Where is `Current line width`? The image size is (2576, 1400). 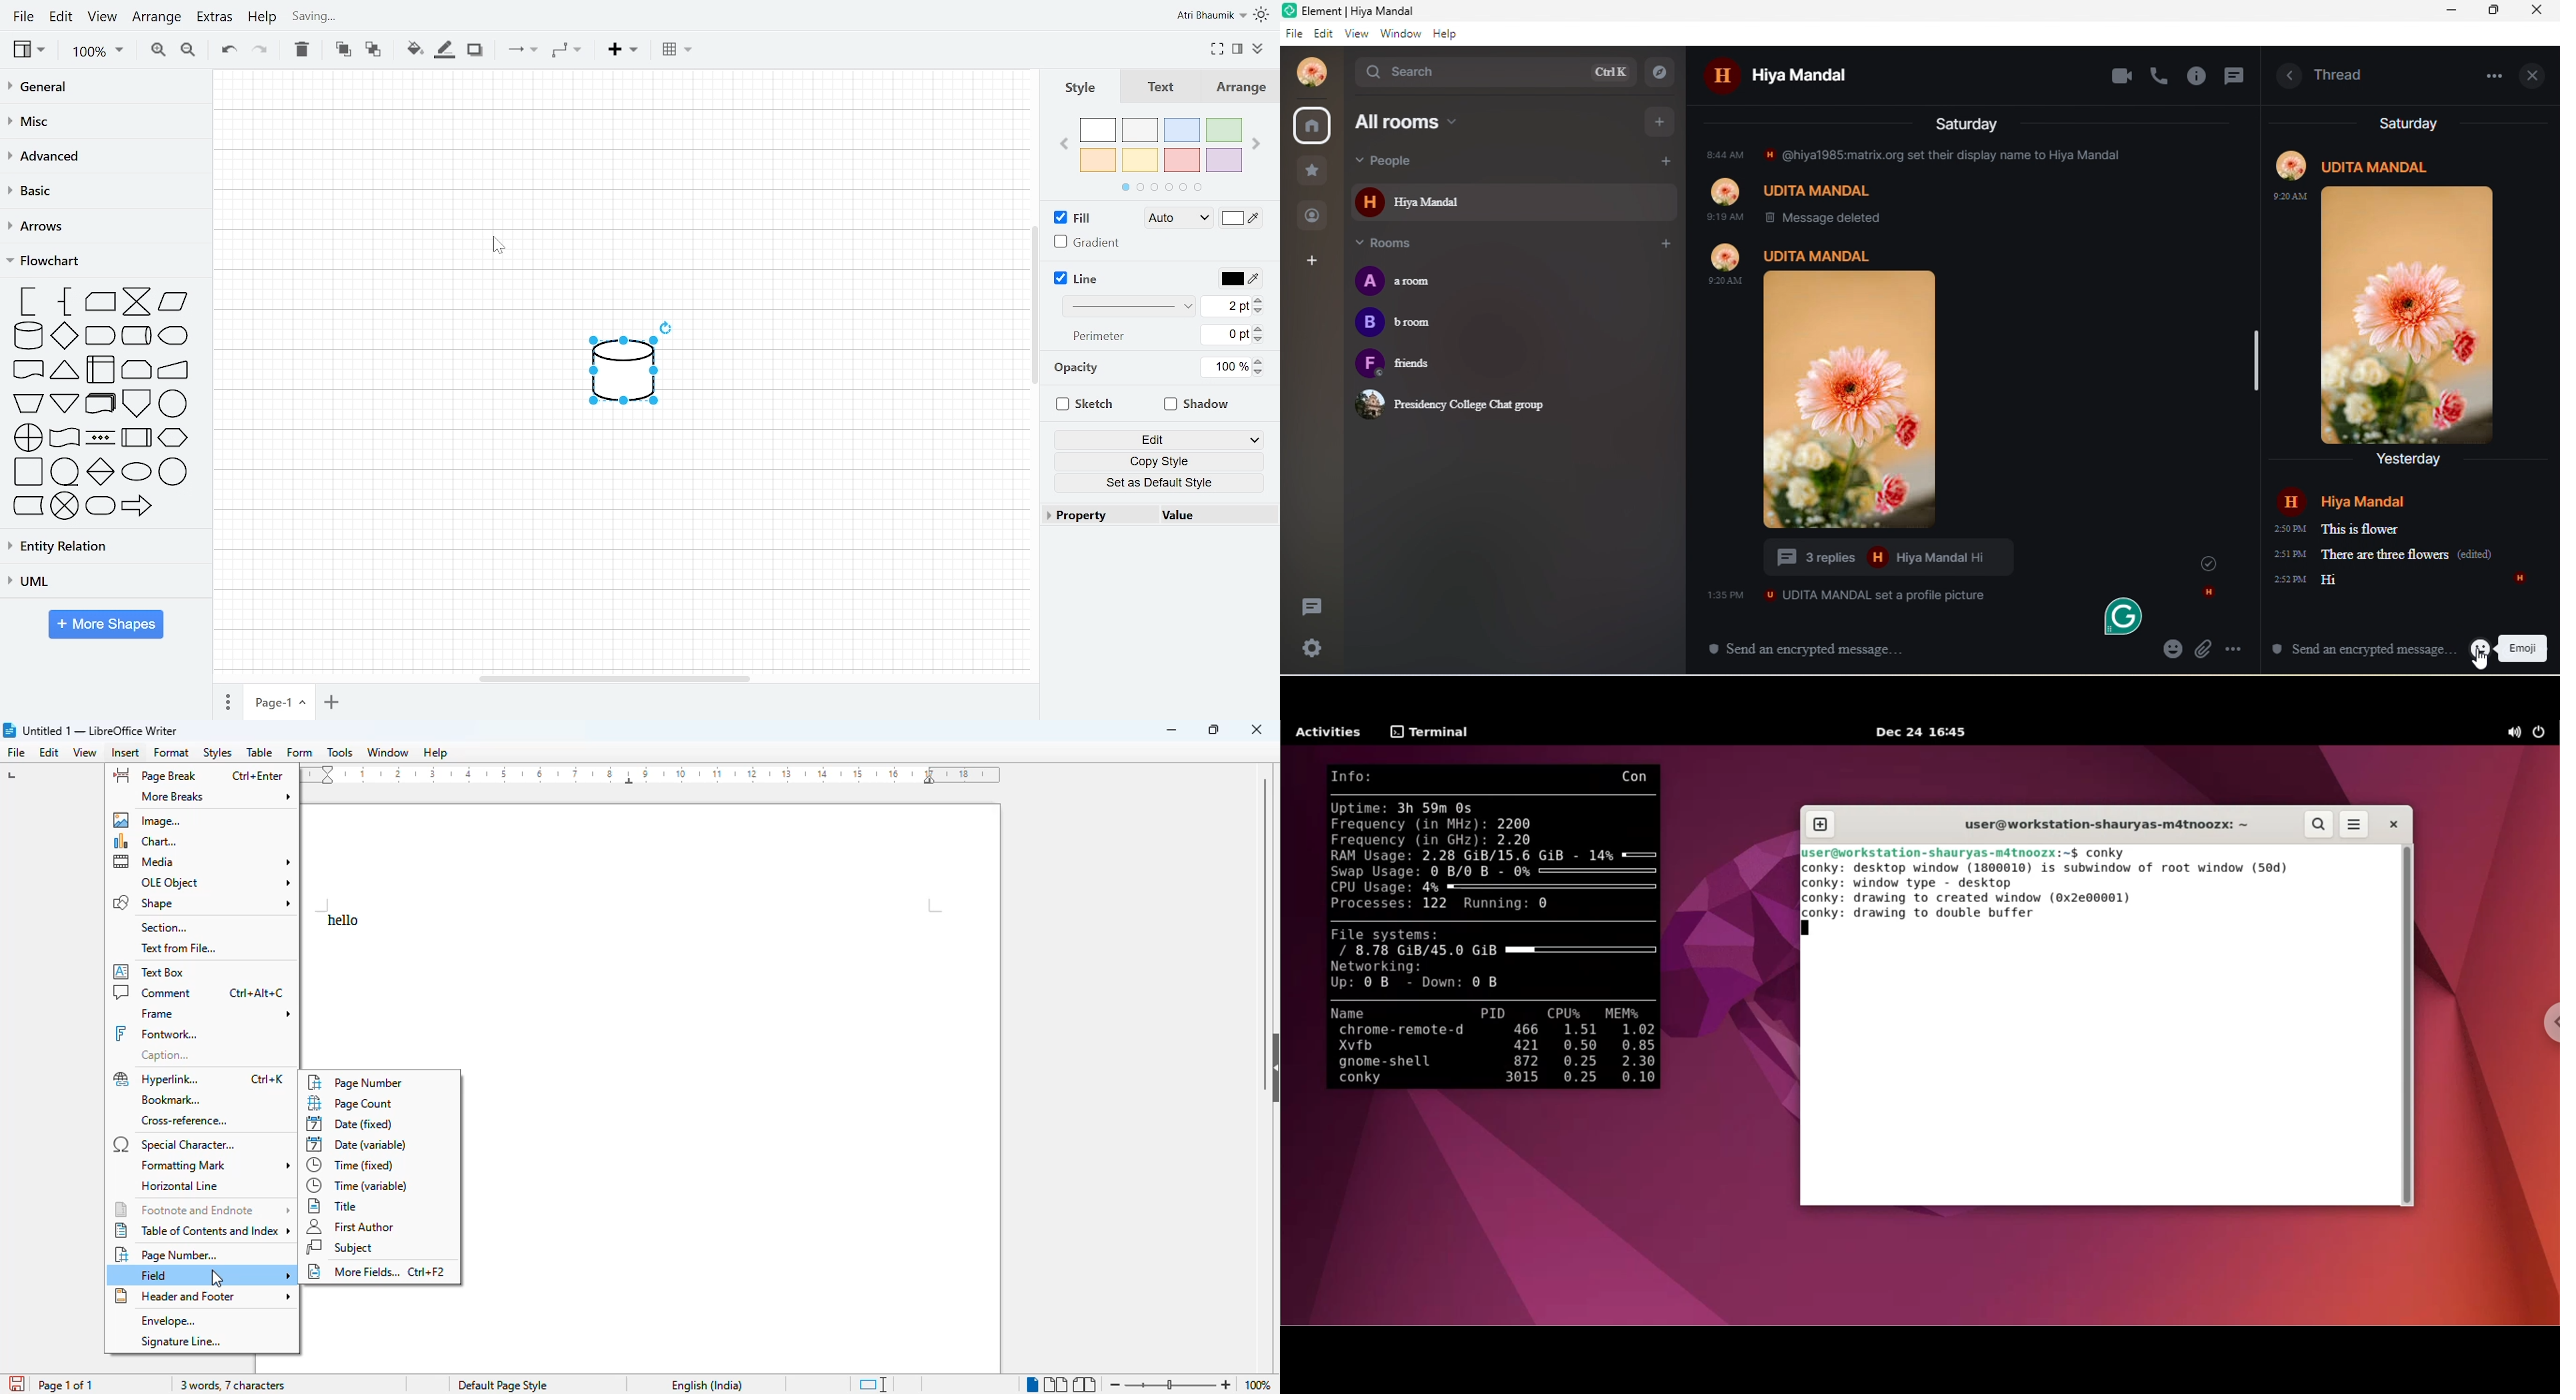 Current line width is located at coordinates (1227, 306).